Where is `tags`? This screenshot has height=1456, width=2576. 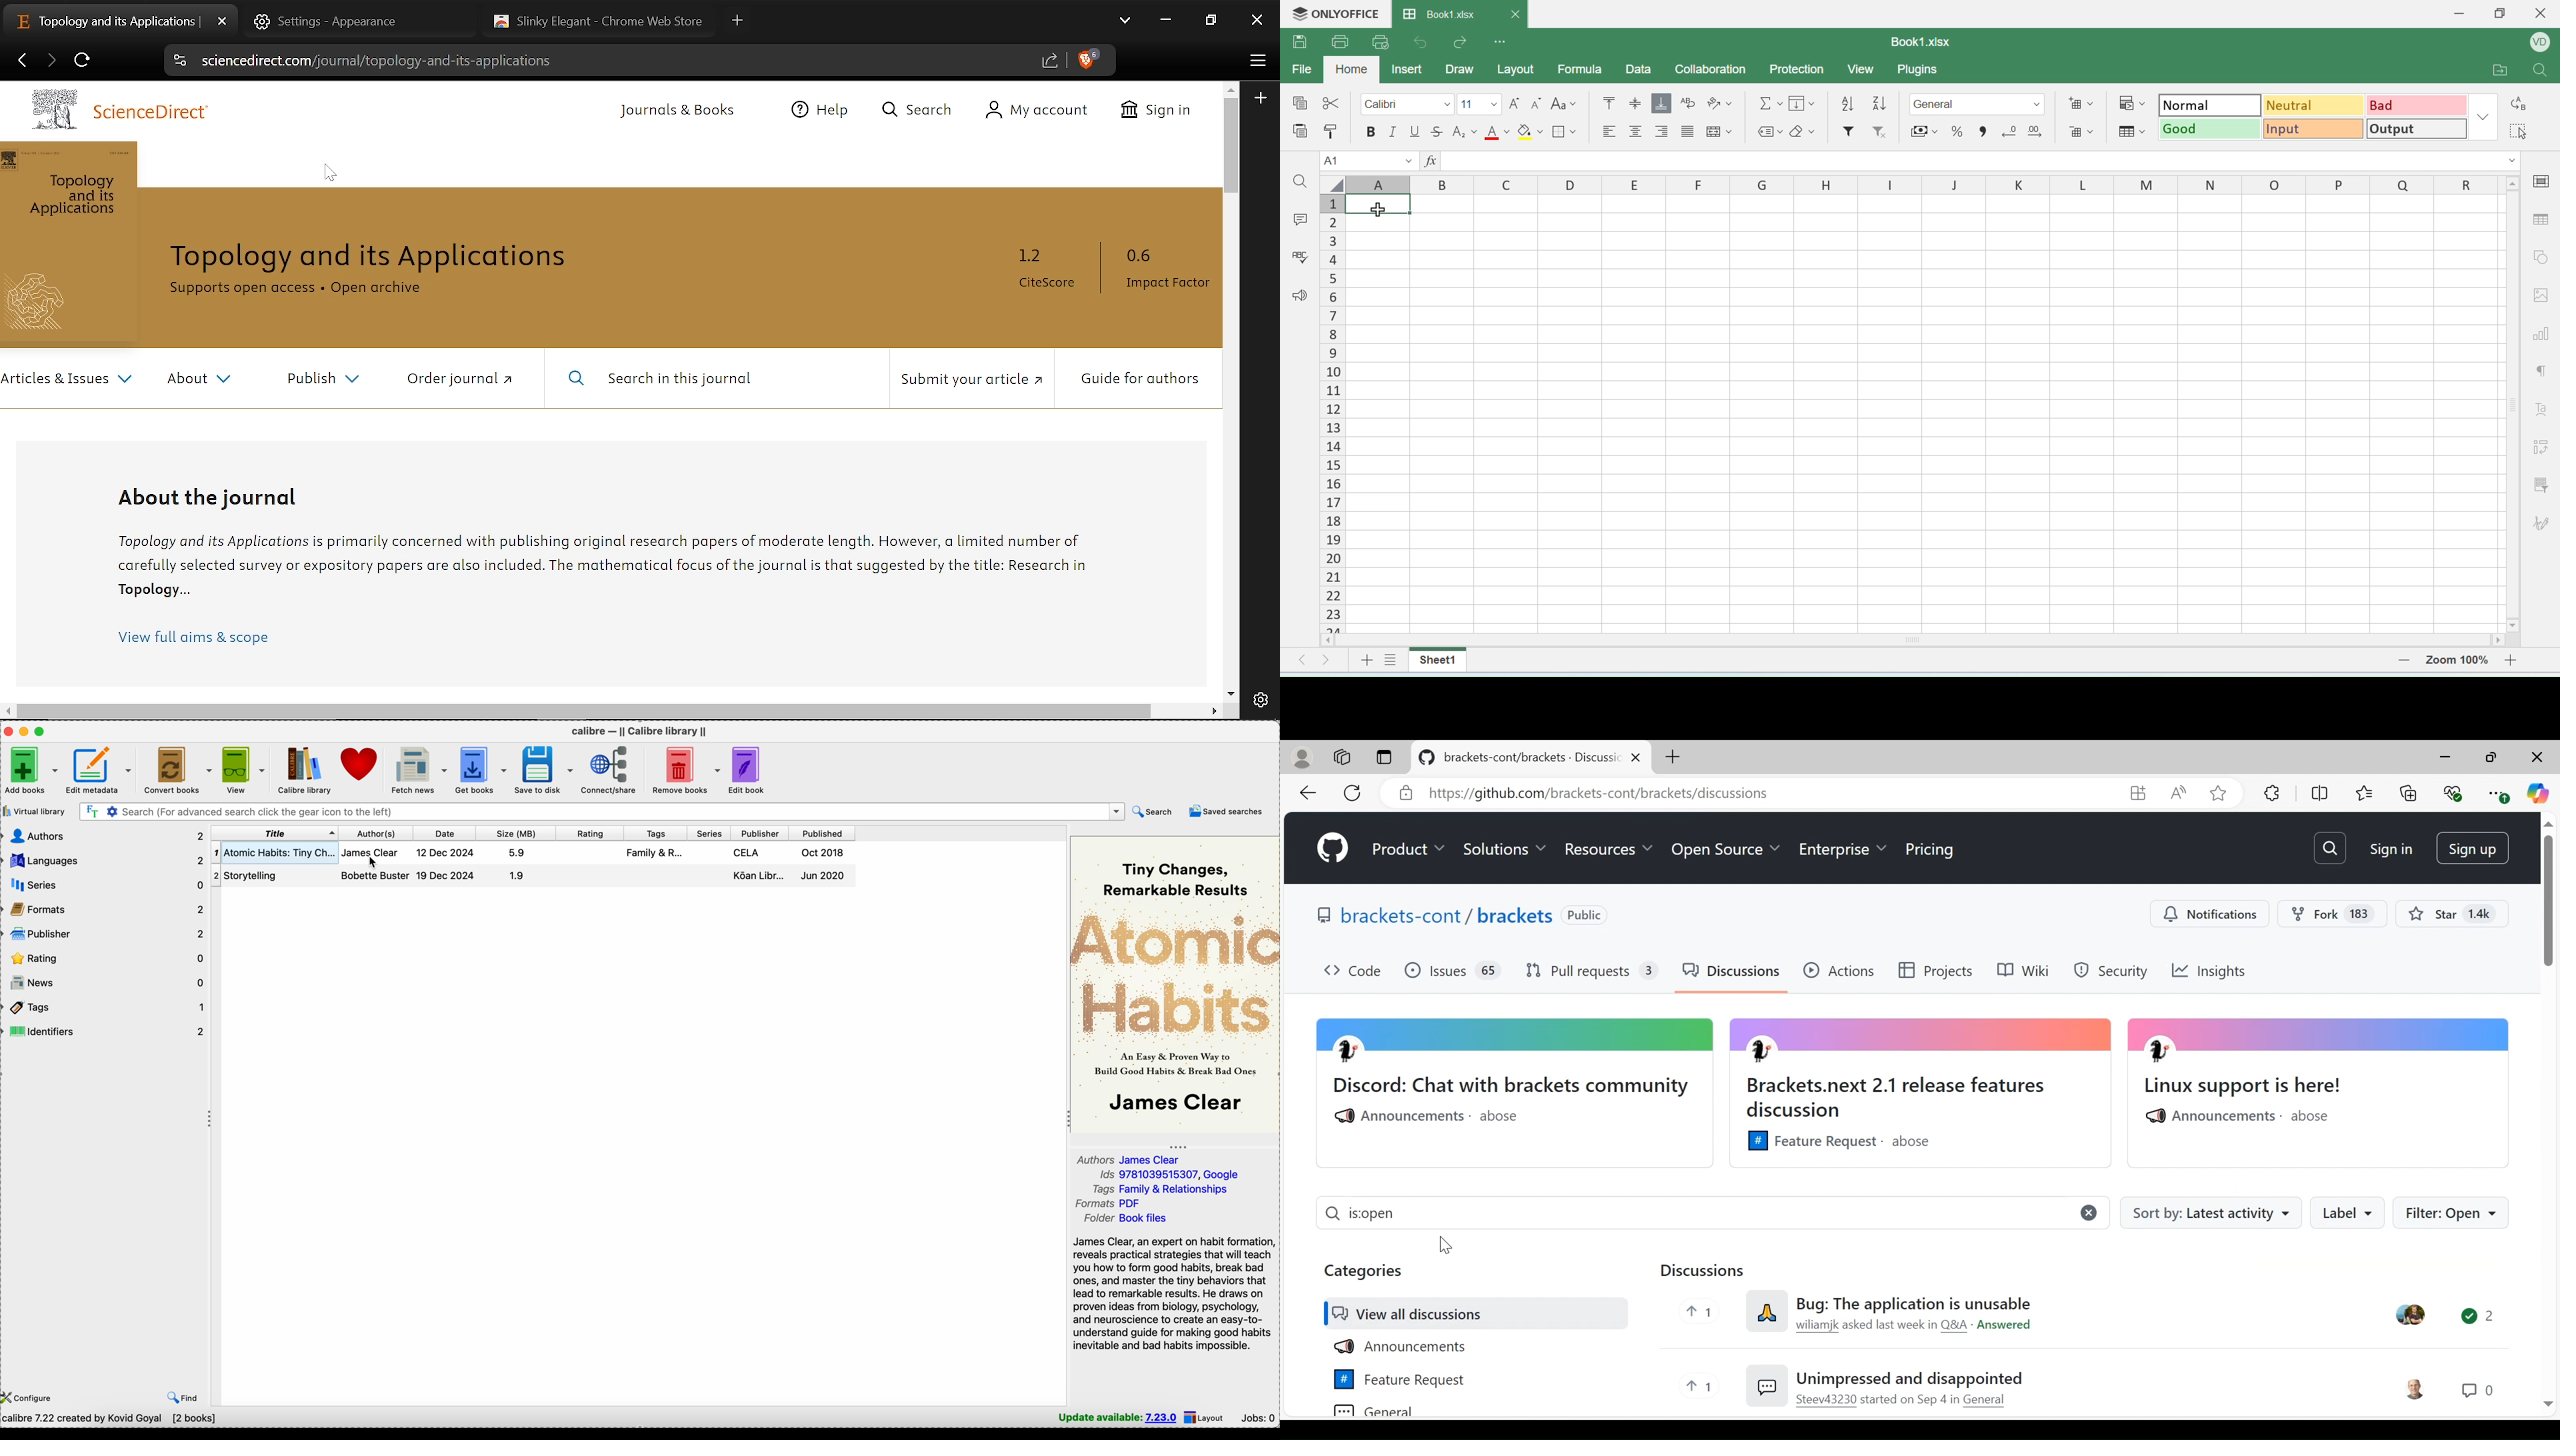 tags is located at coordinates (106, 1010).